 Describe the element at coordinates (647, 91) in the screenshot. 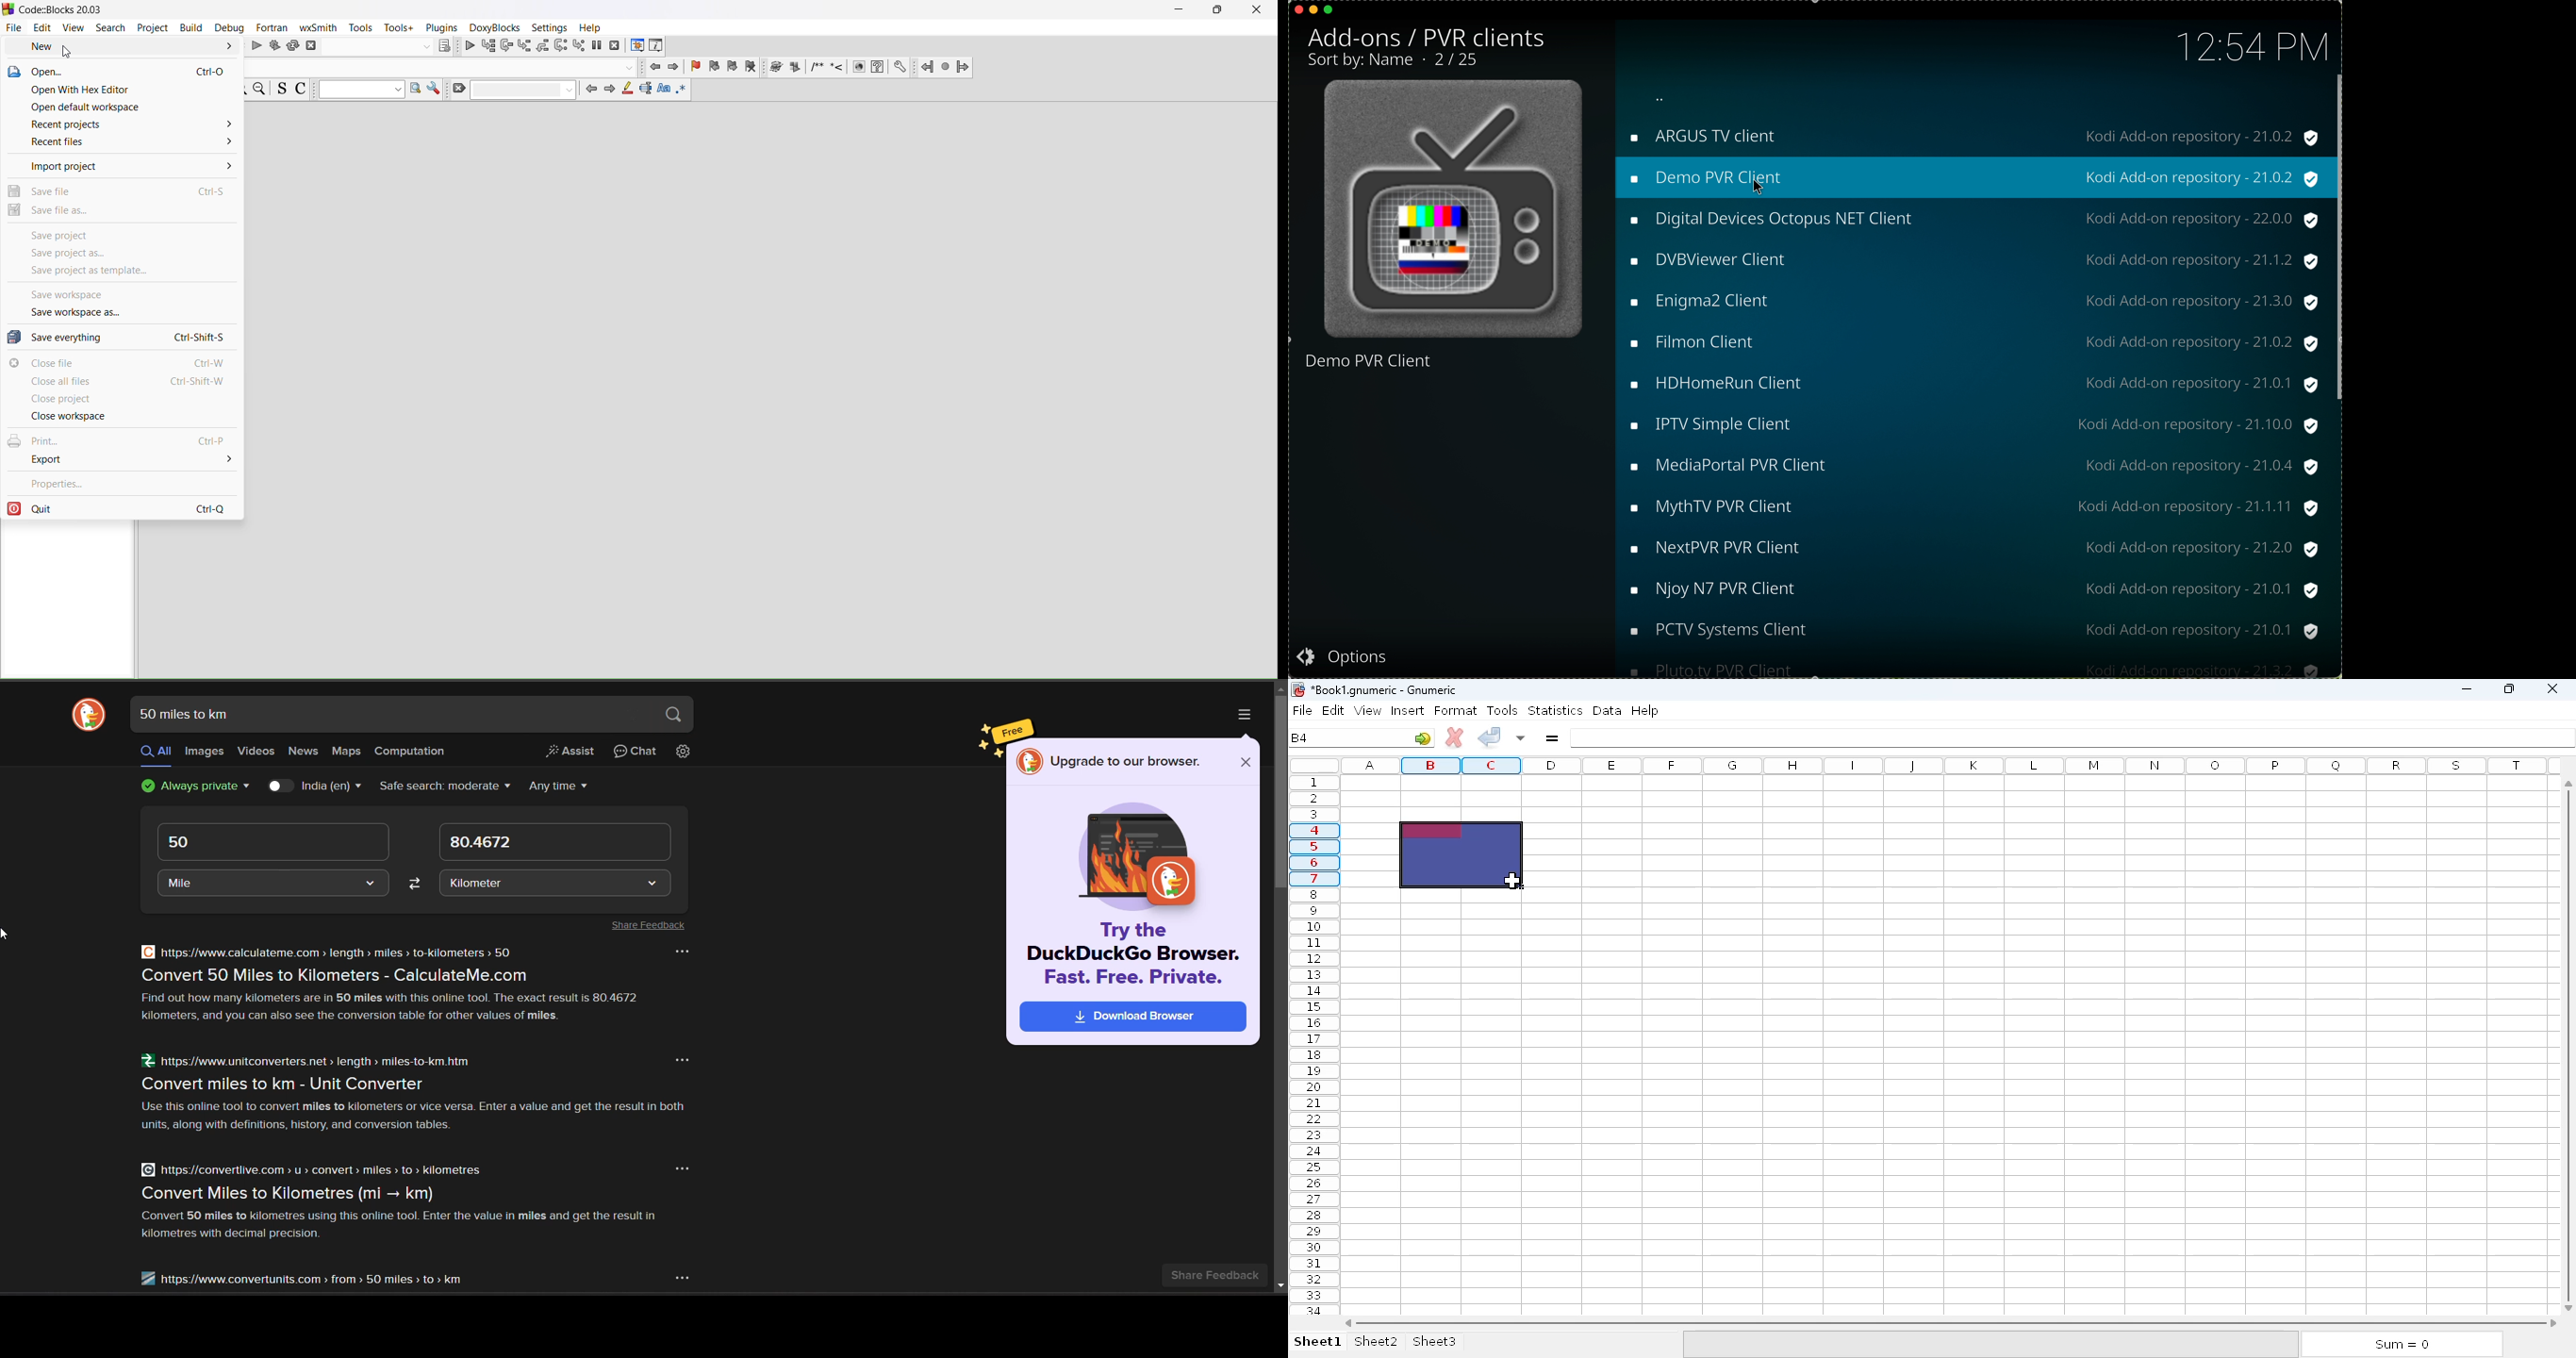

I see `selected text` at that location.